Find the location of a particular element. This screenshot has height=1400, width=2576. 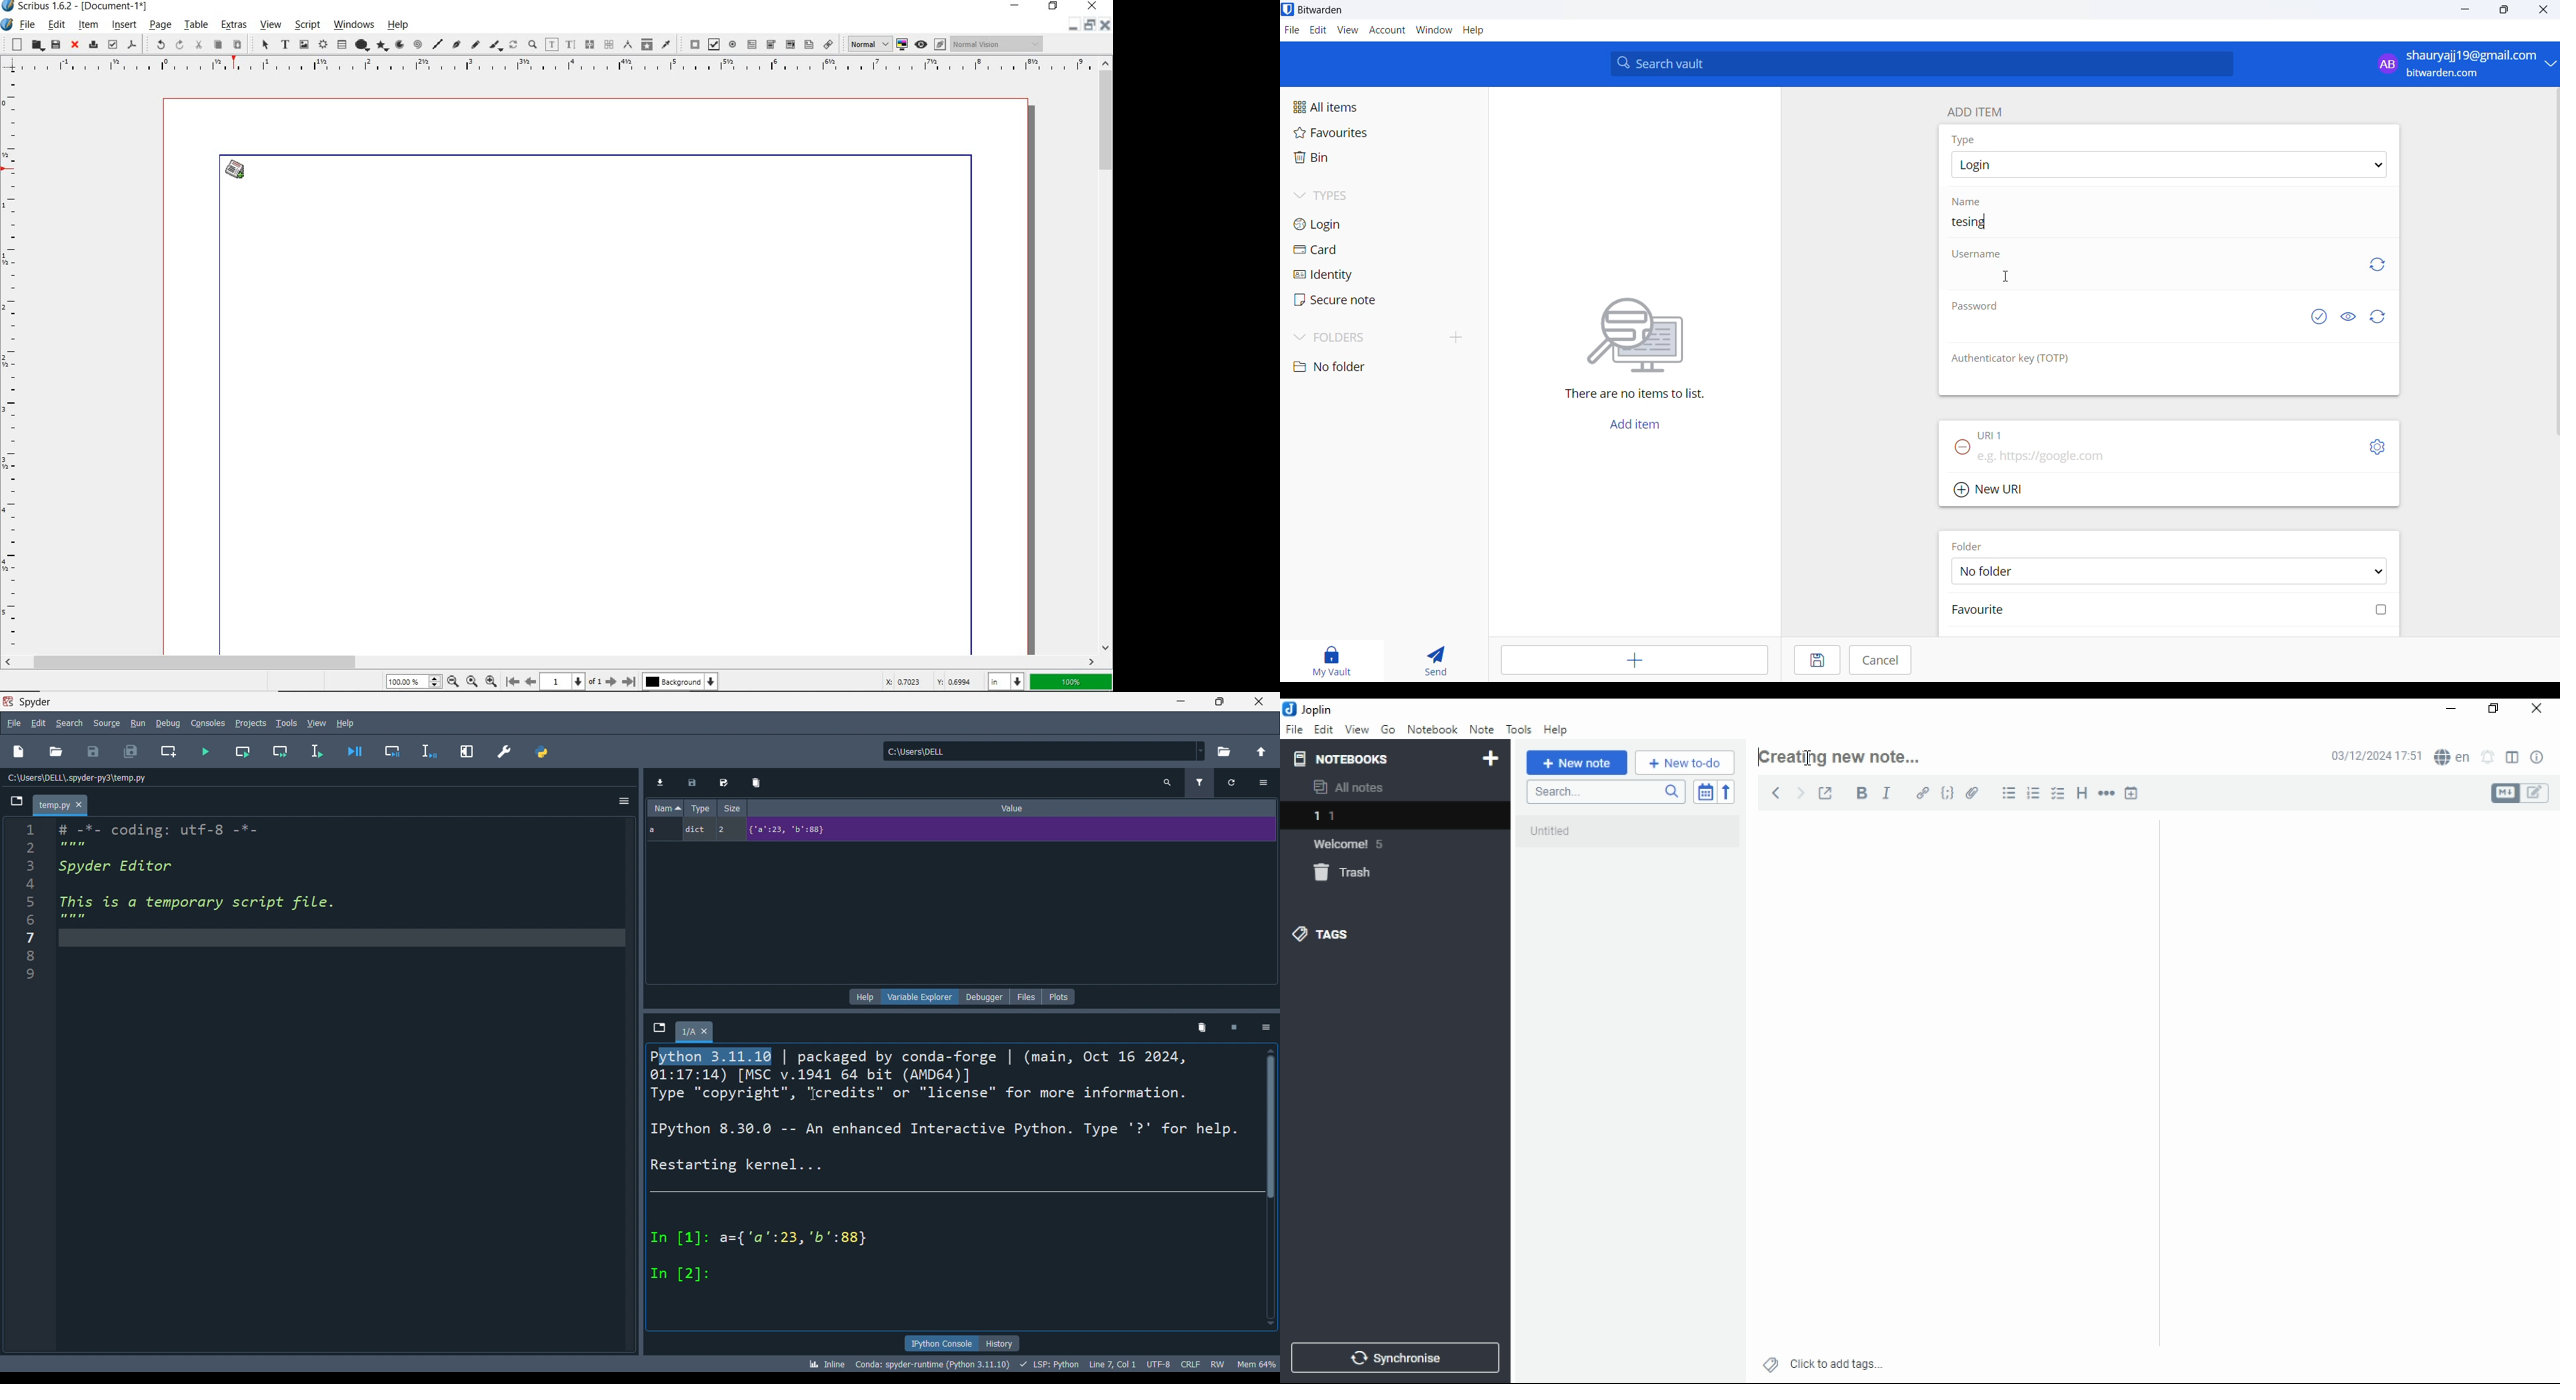

explore tabs is located at coordinates (659, 1029).